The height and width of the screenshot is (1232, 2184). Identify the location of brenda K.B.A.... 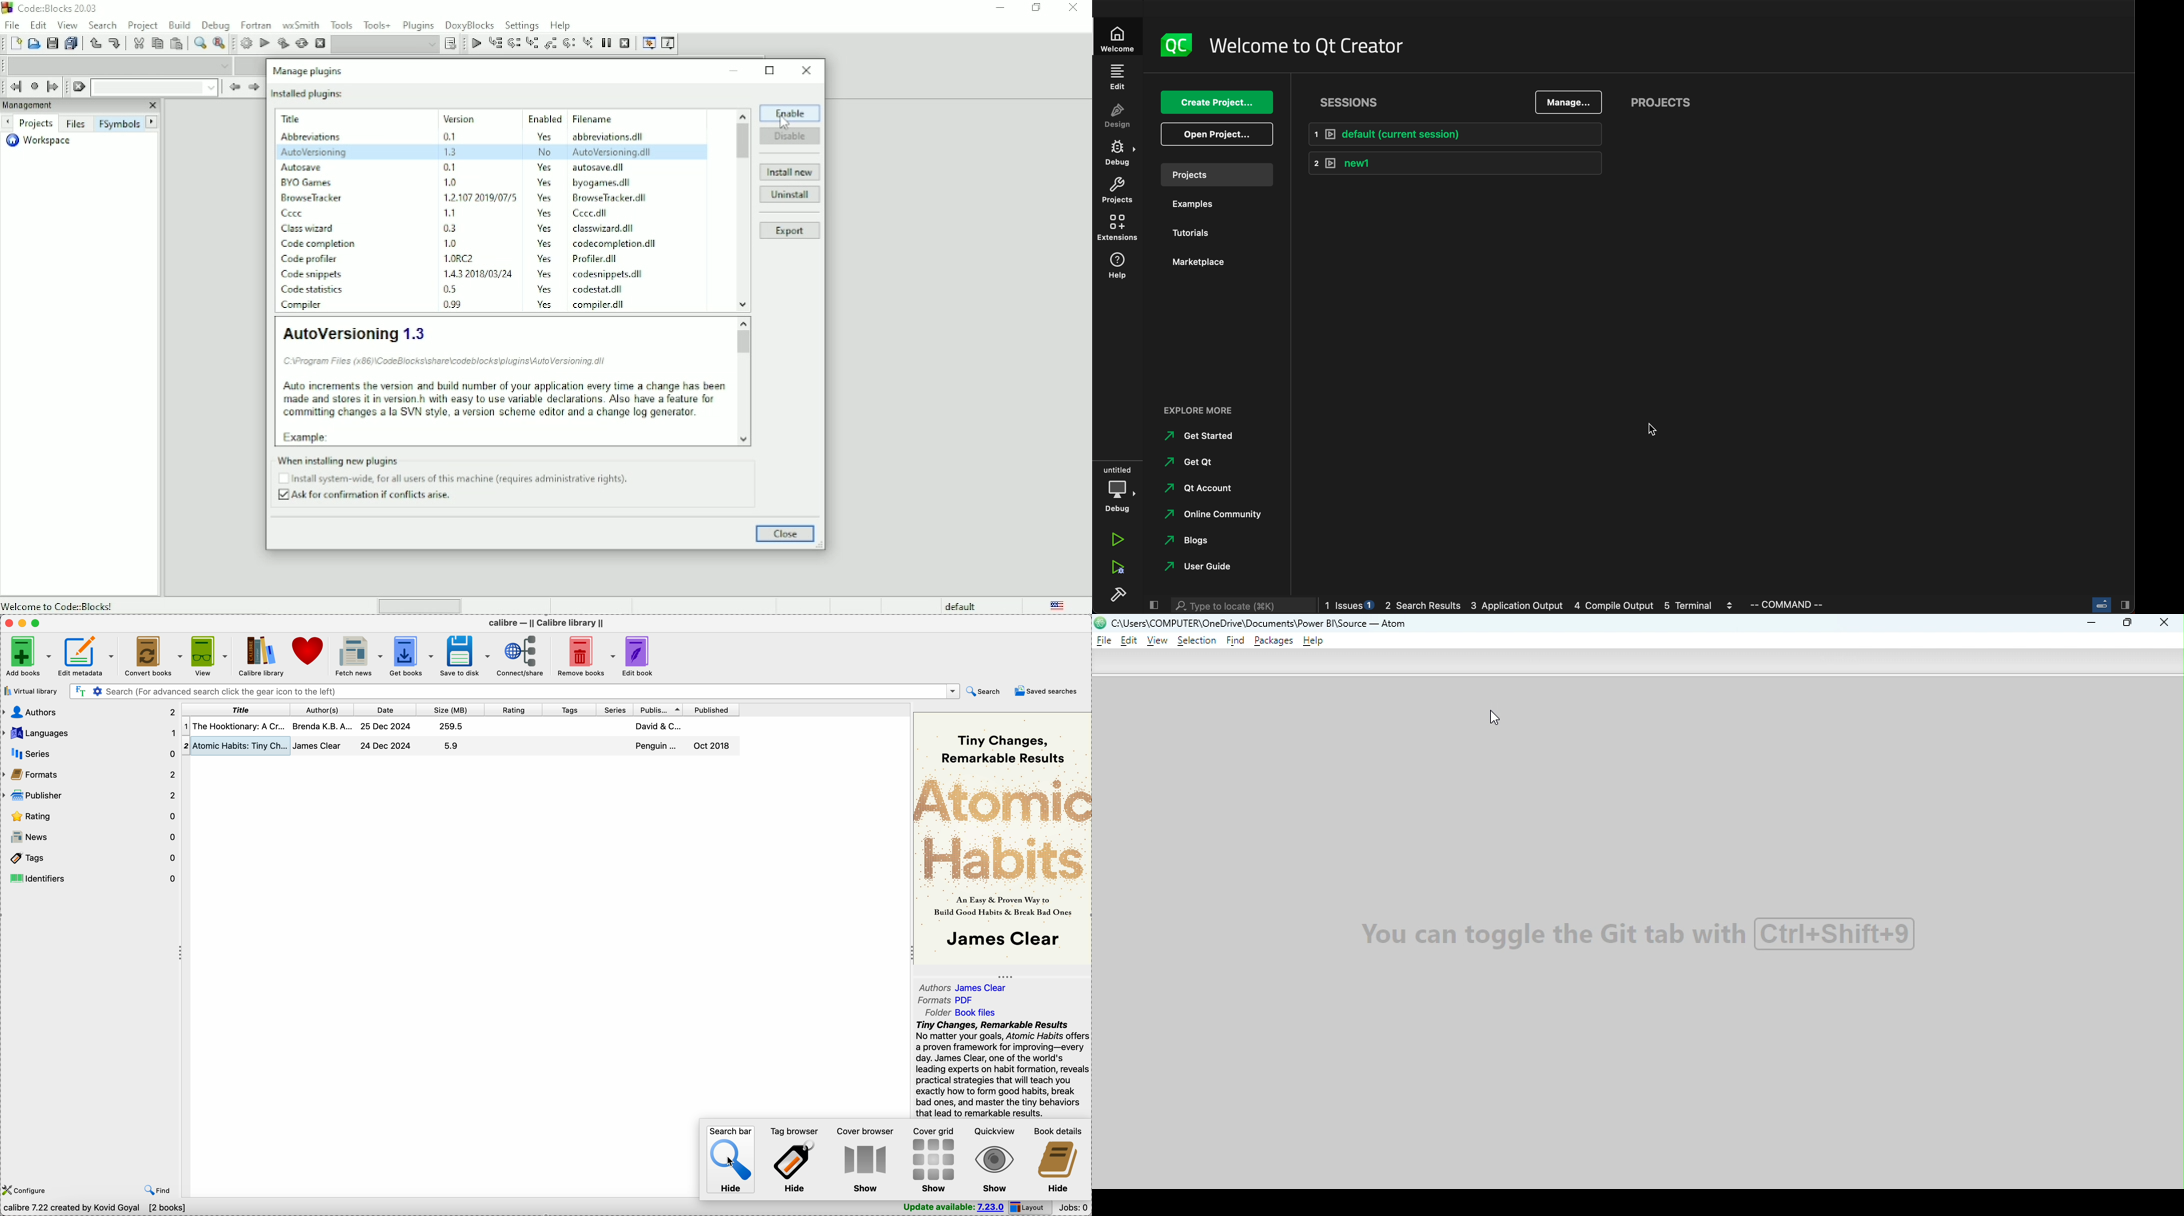
(322, 726).